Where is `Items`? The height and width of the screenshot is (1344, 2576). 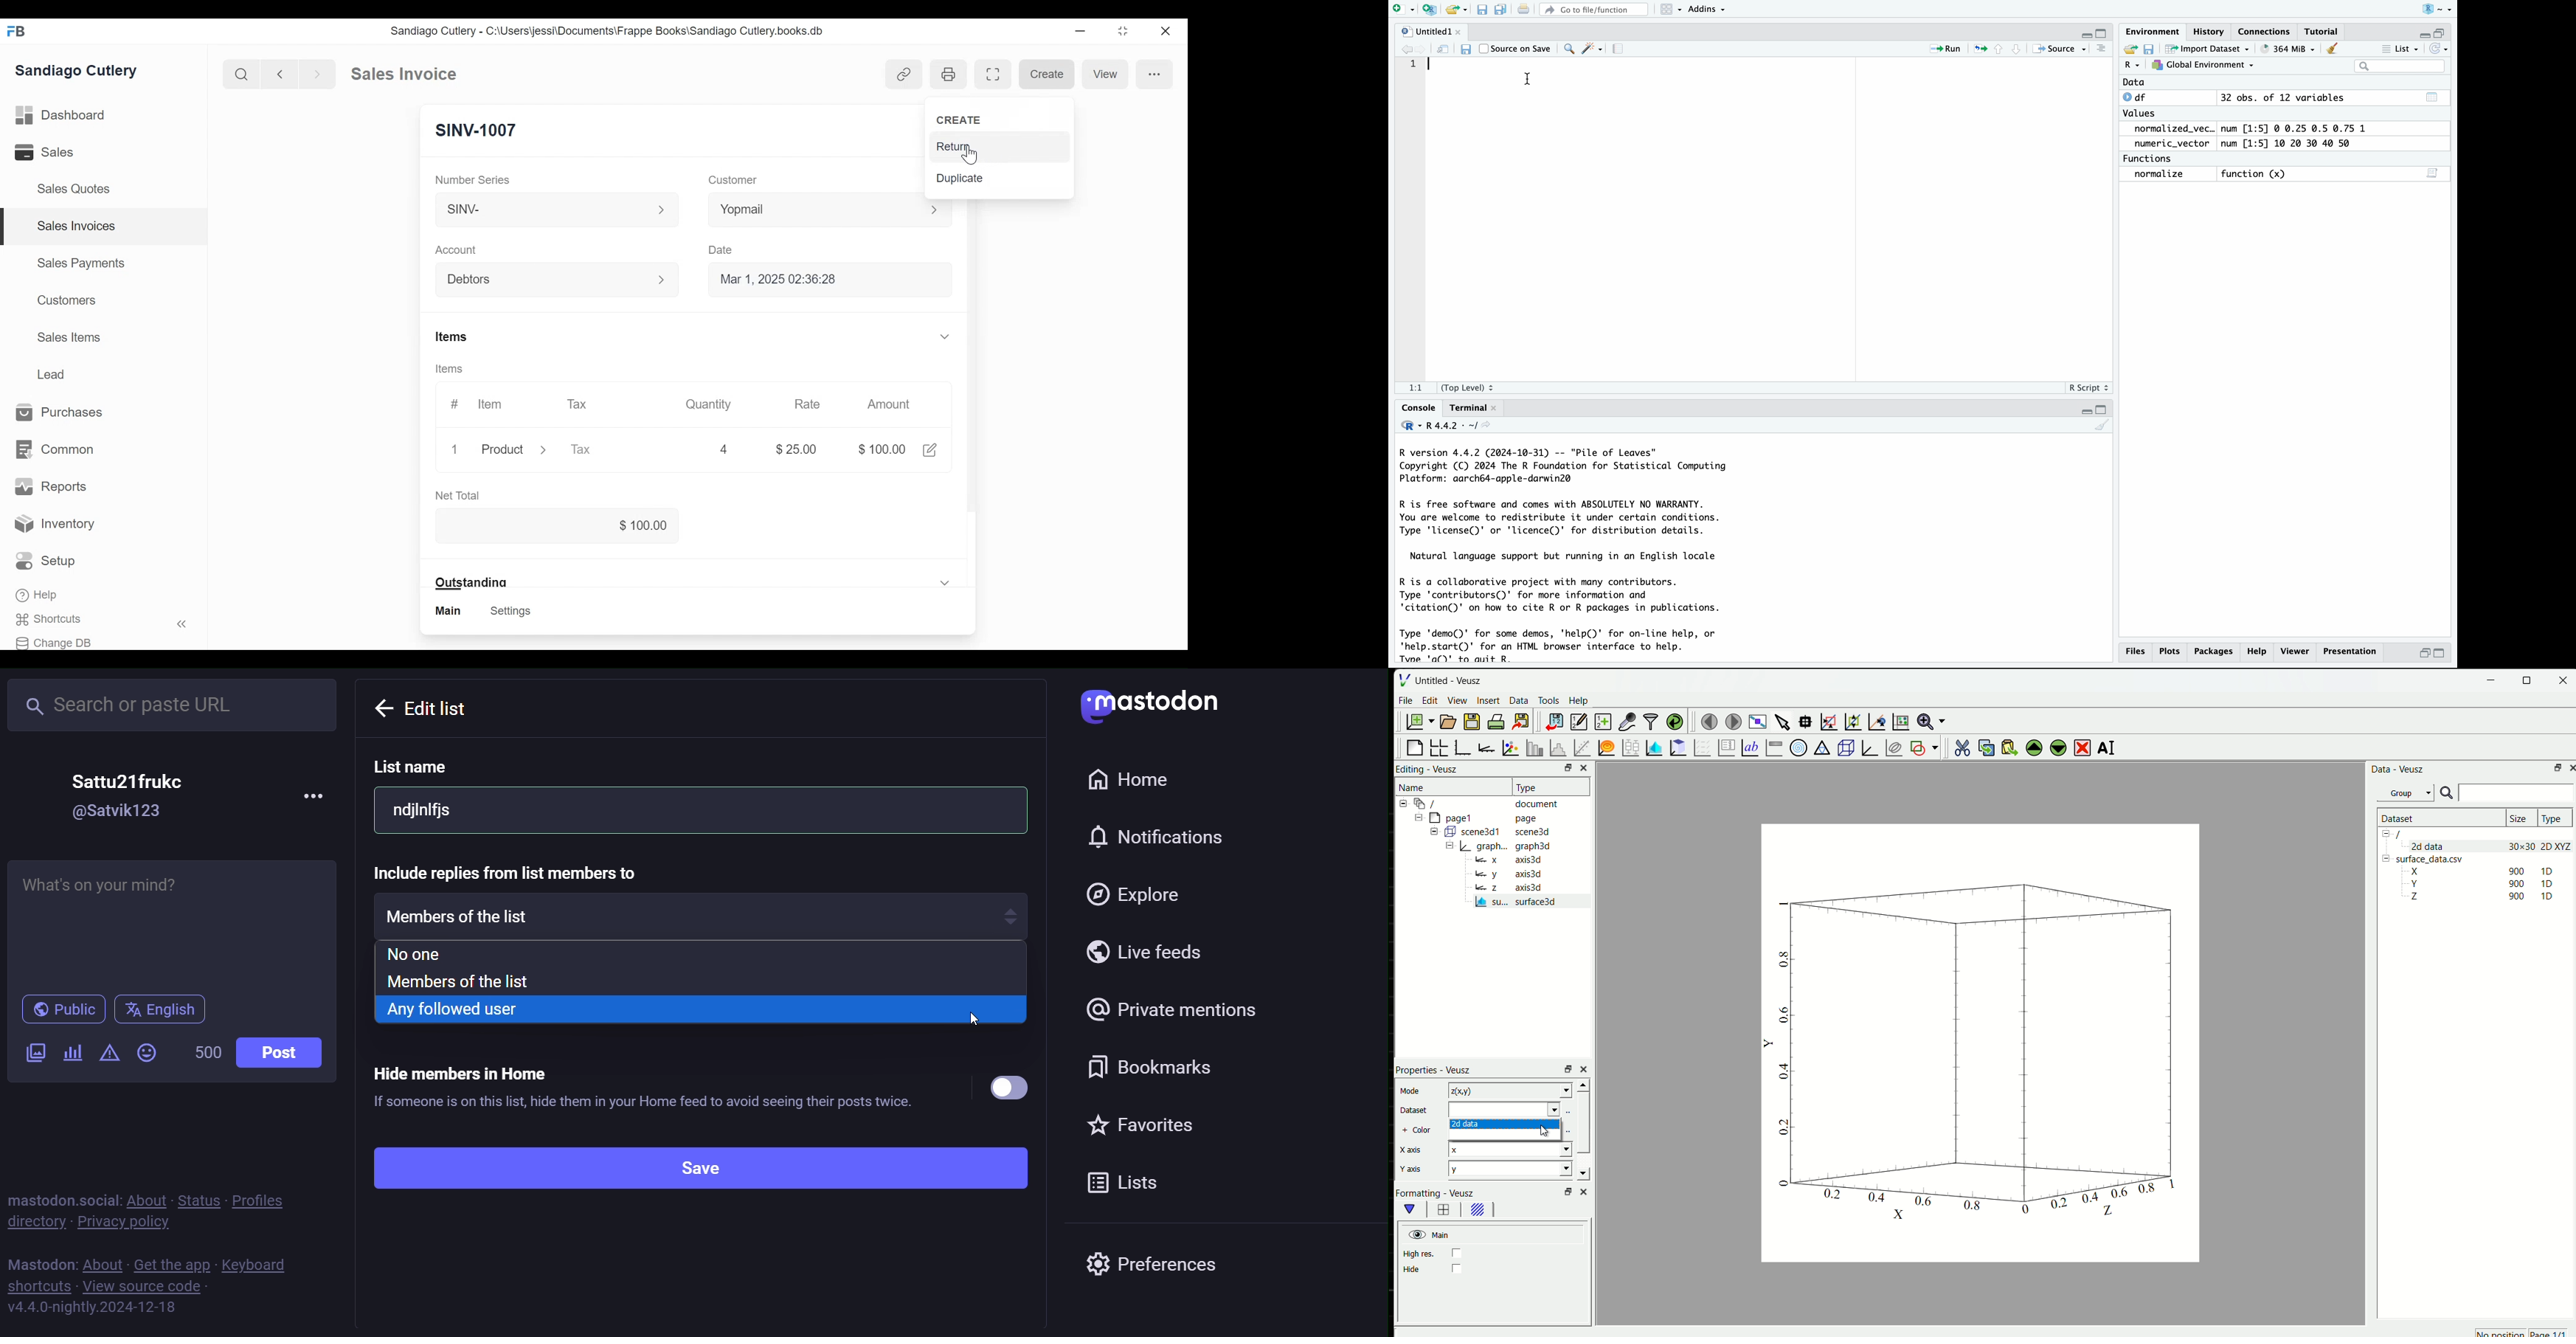 Items is located at coordinates (695, 337).